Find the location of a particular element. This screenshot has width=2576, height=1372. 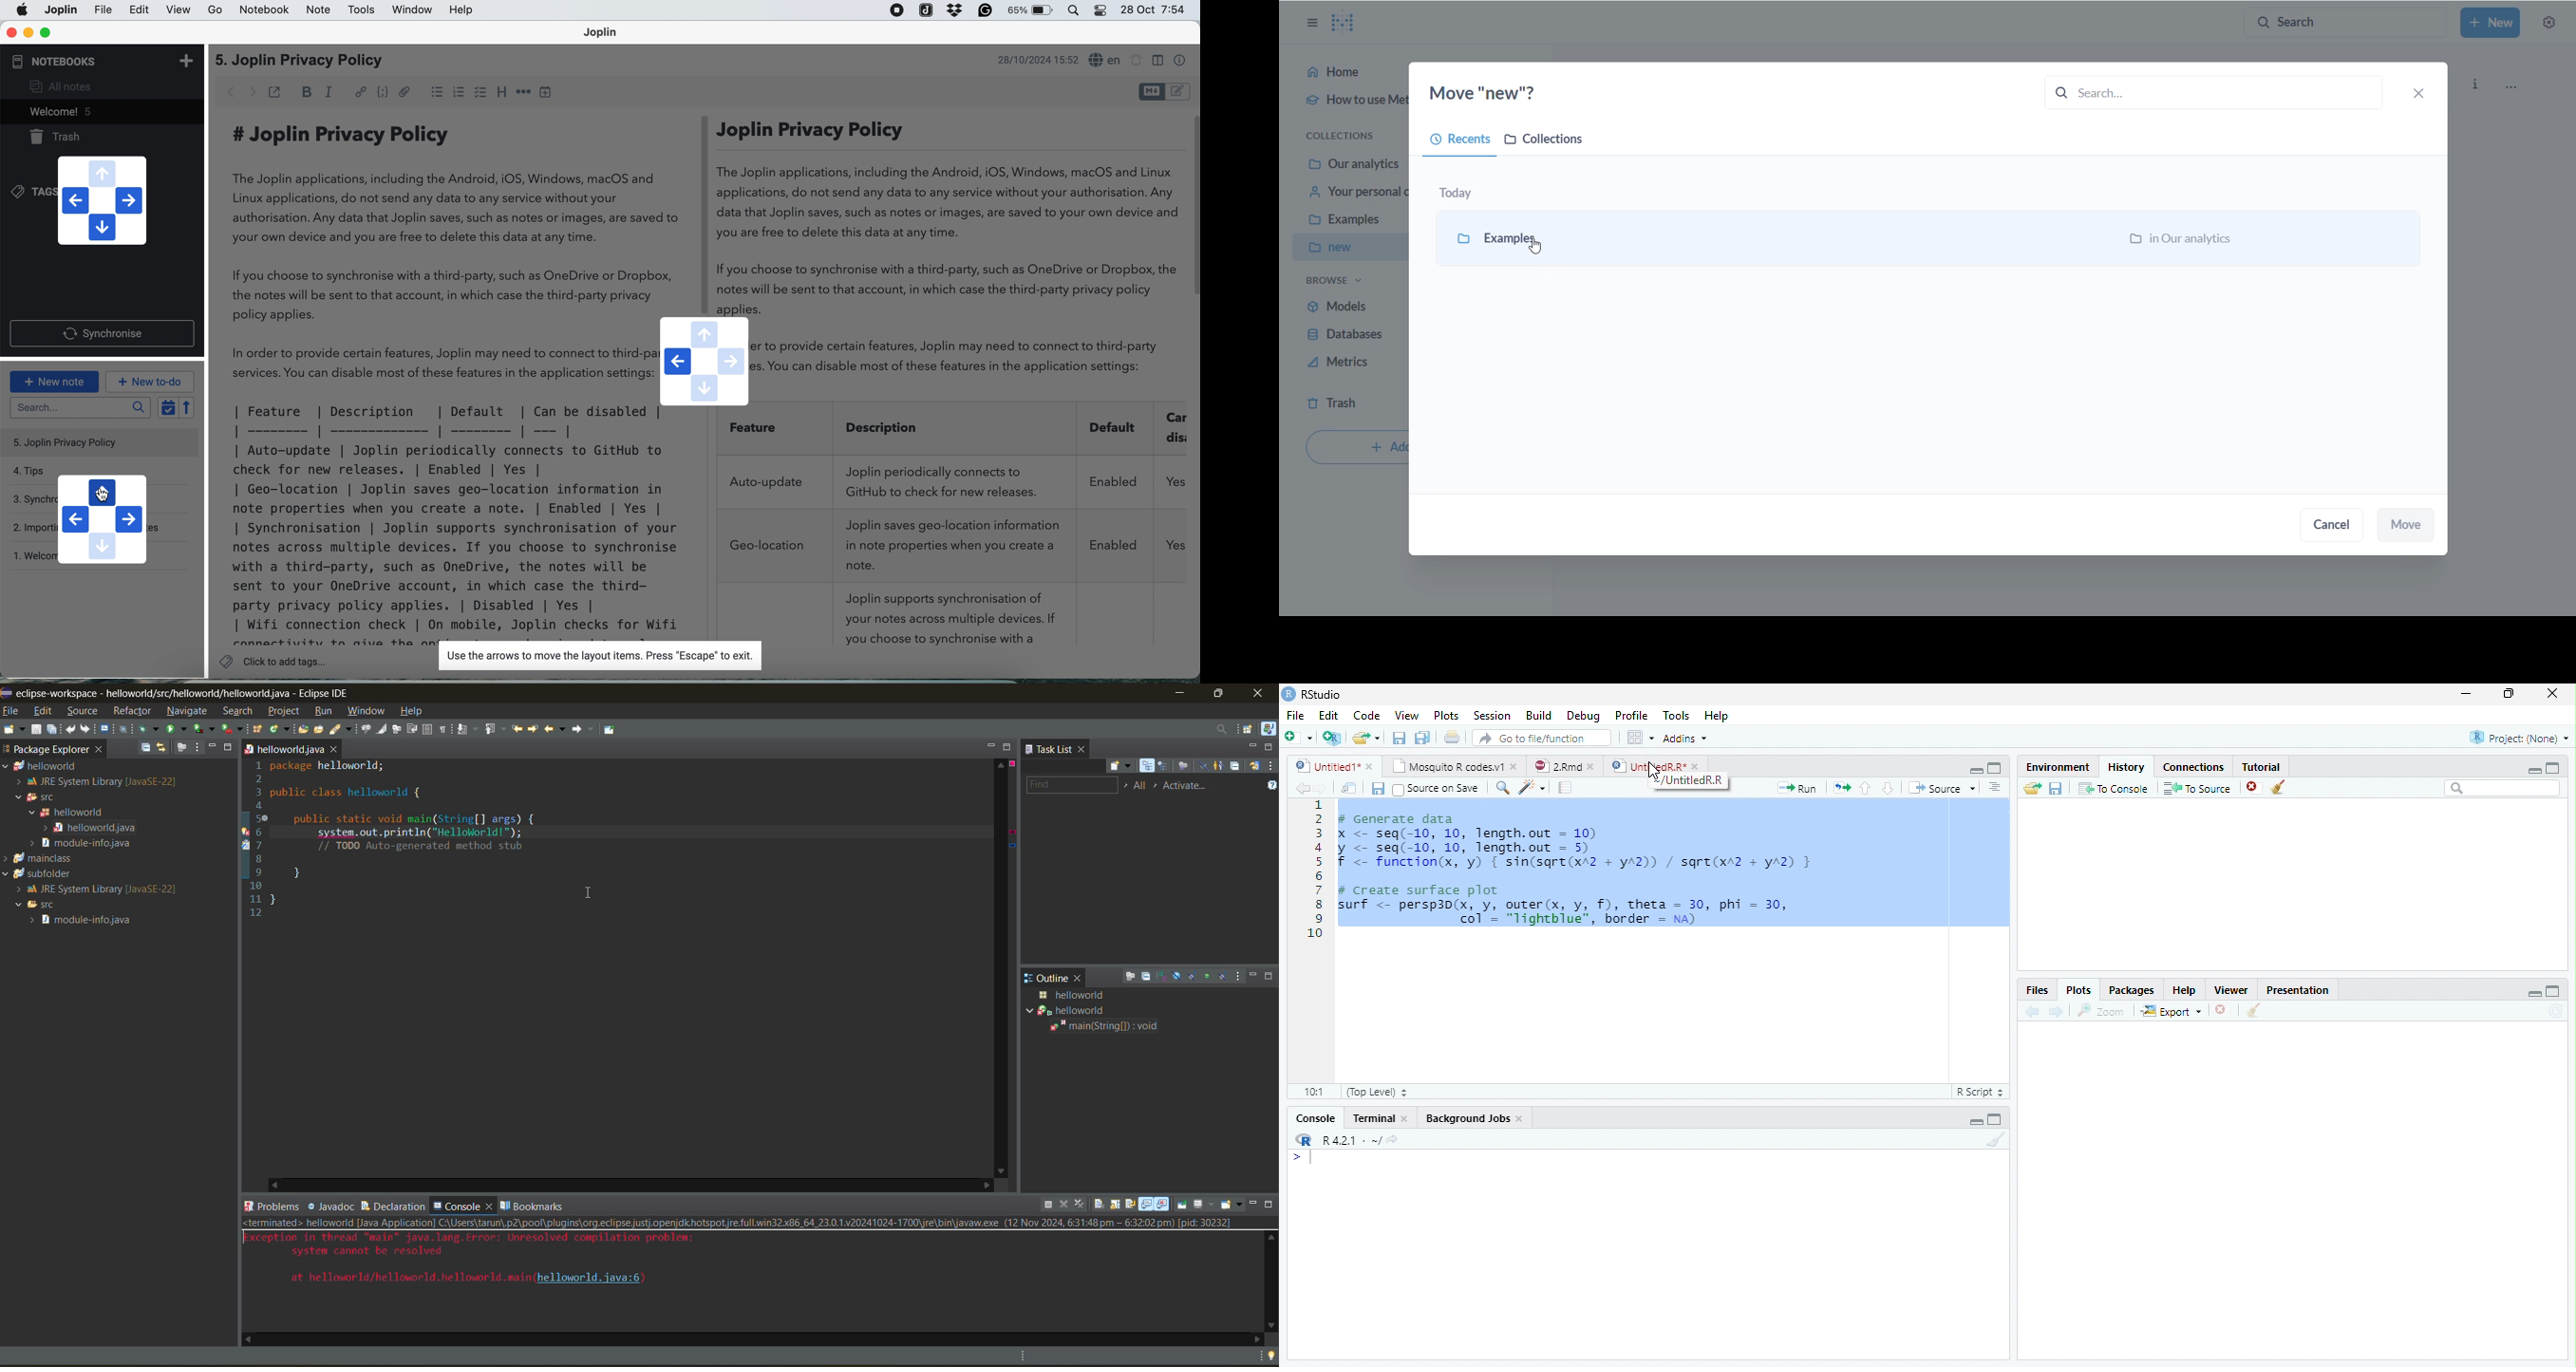

open a terminal is located at coordinates (108, 731).